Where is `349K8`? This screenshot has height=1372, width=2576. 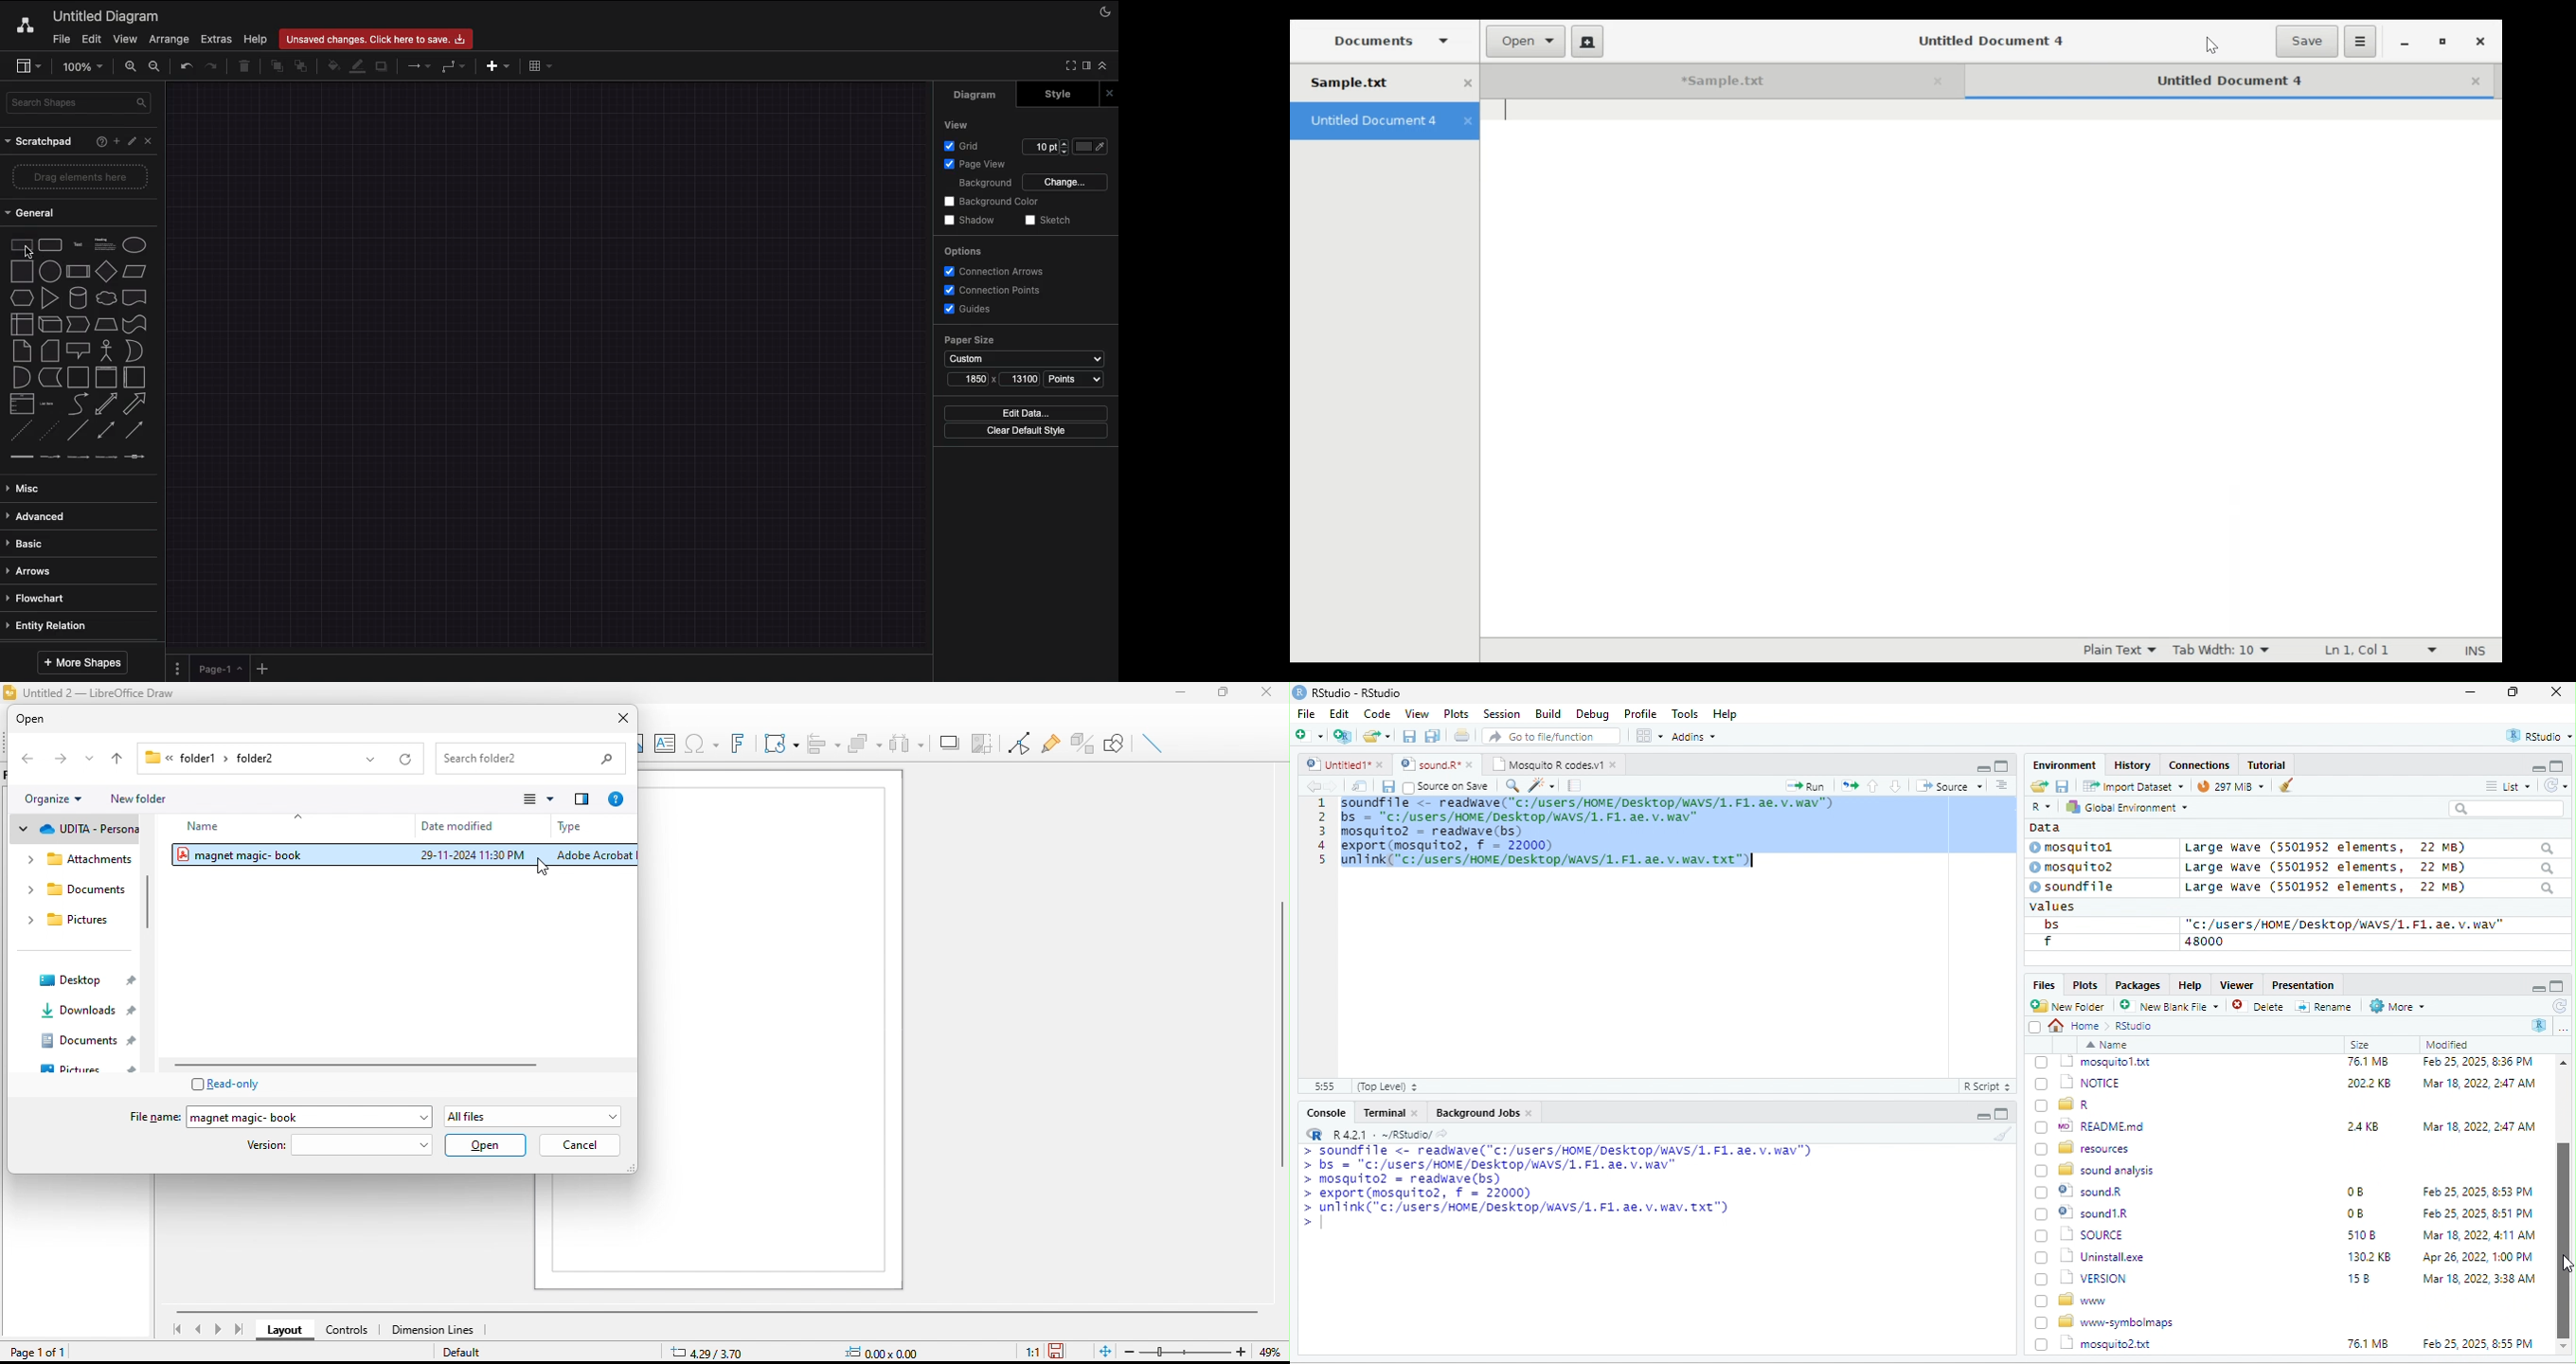
349K8 is located at coordinates (2367, 1131).